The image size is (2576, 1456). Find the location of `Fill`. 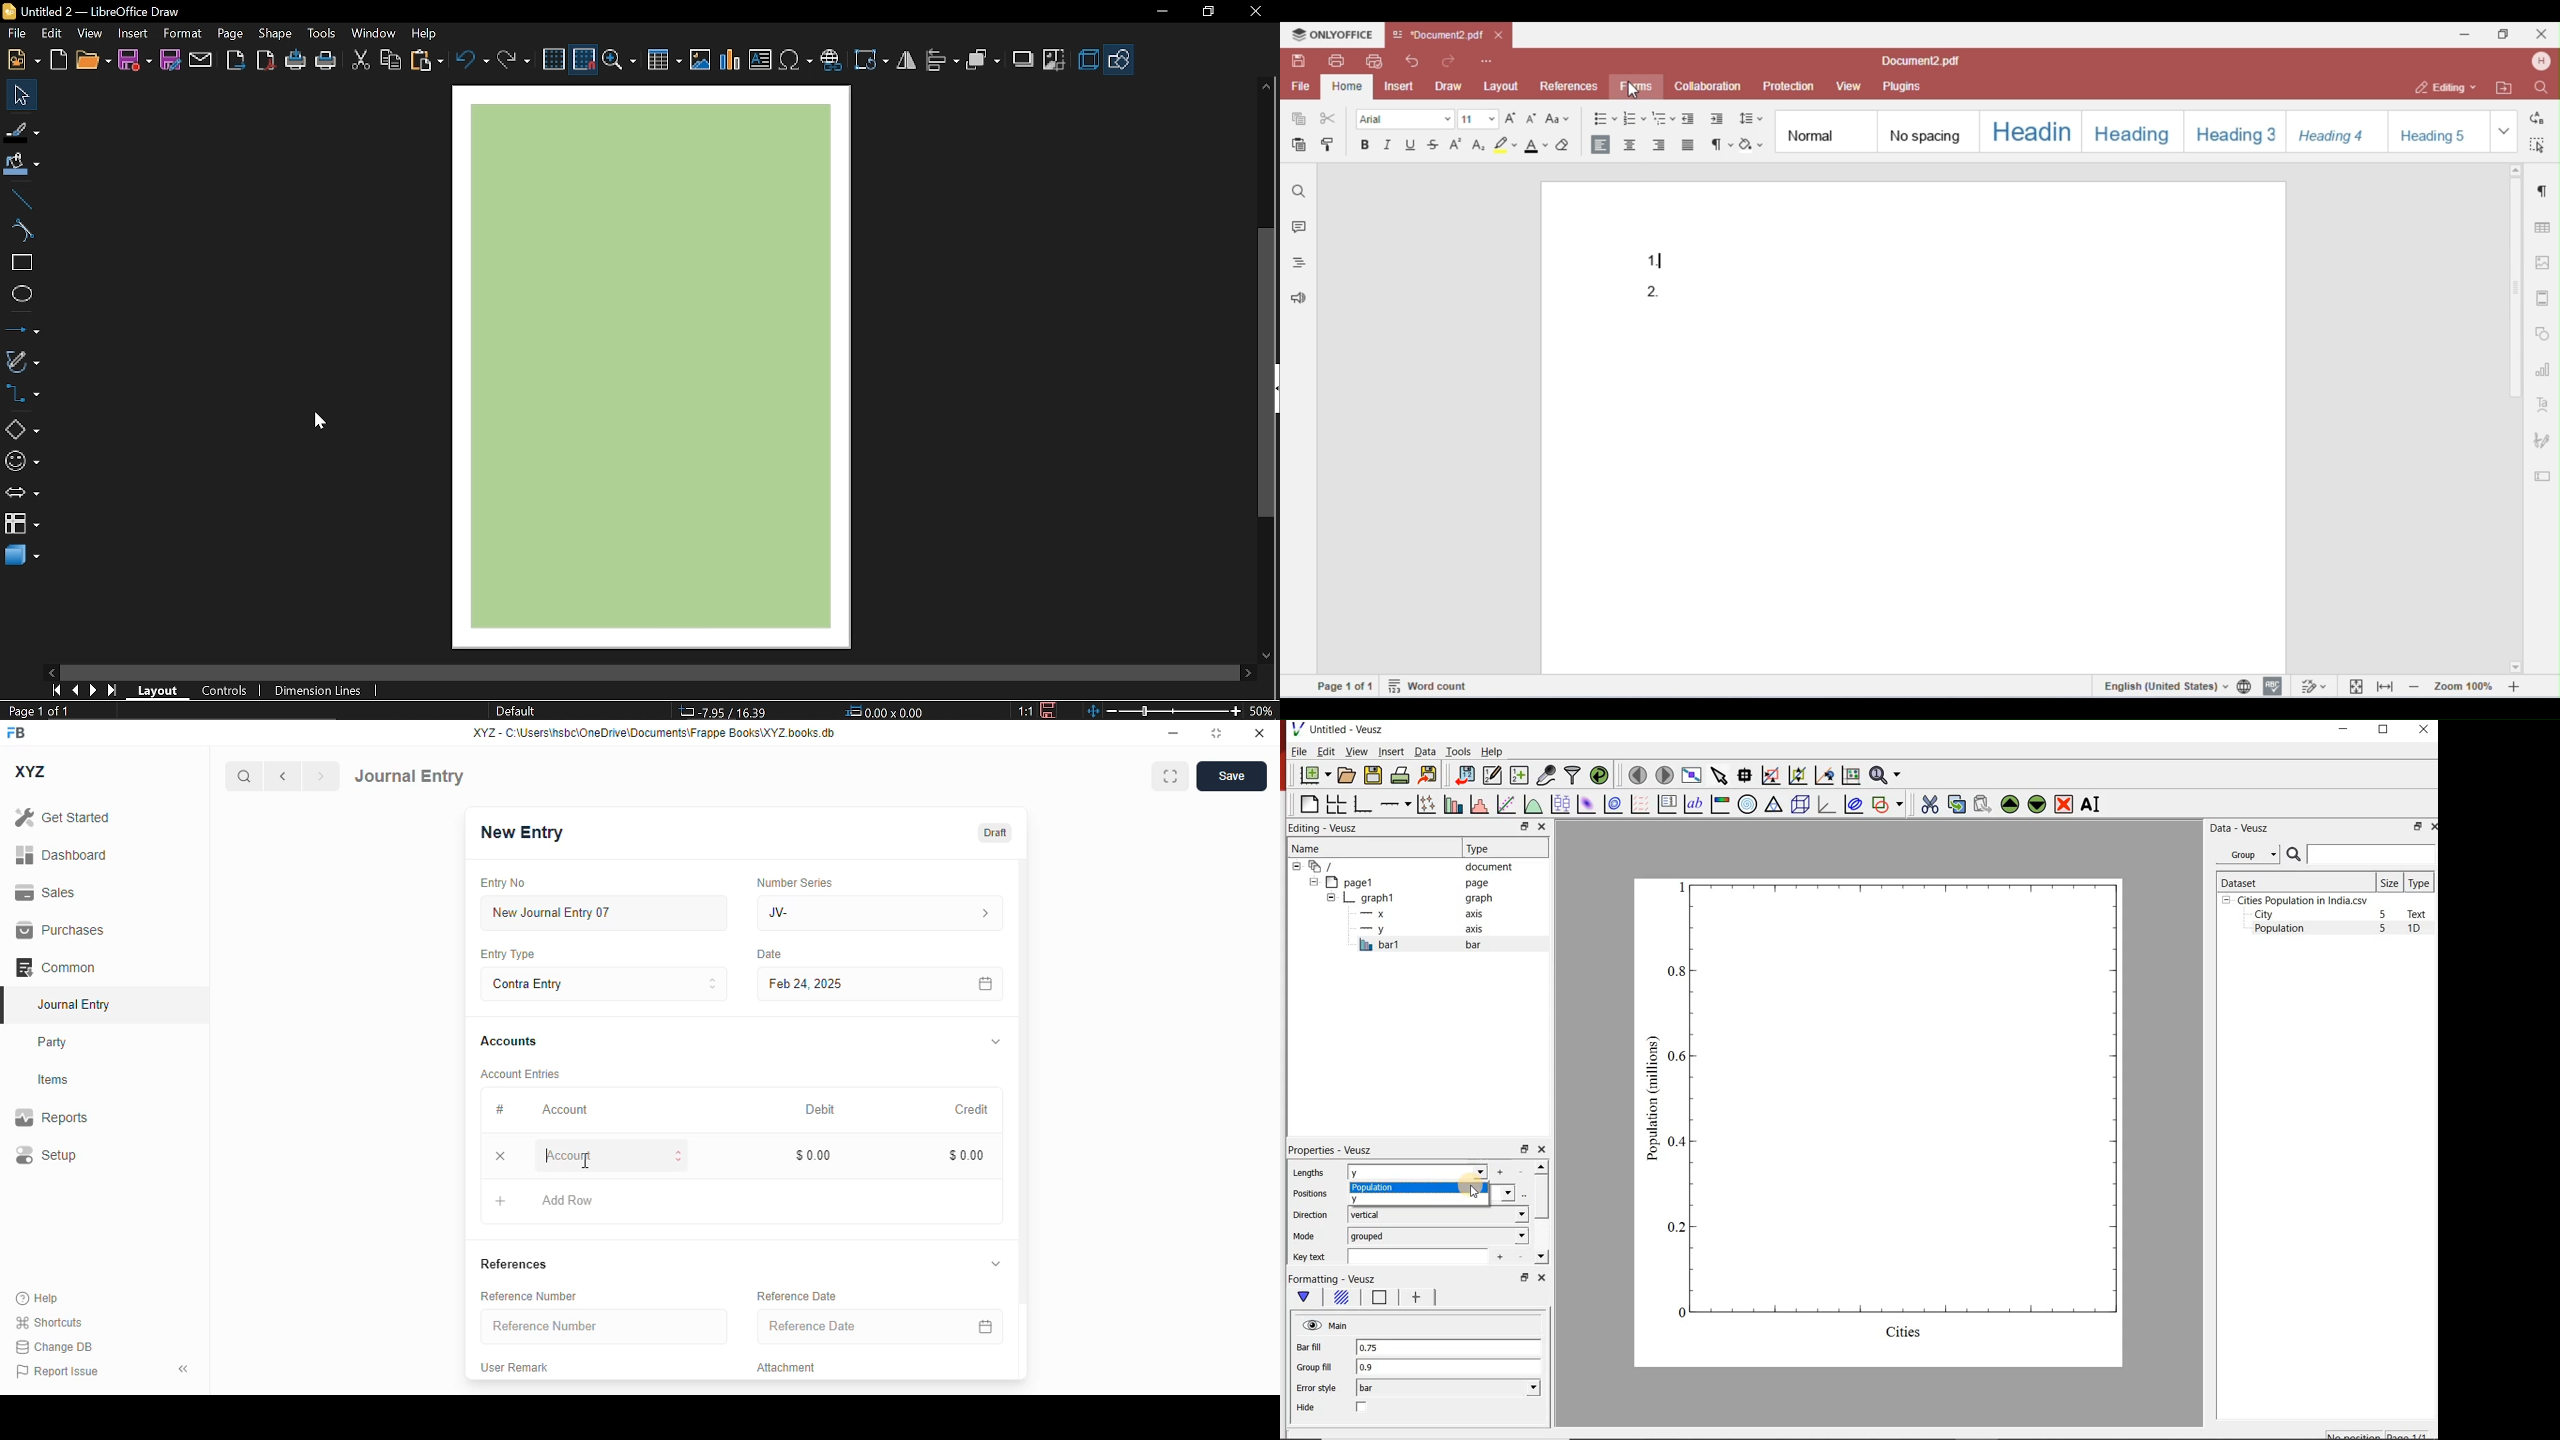

Fill is located at coordinates (1341, 1299).